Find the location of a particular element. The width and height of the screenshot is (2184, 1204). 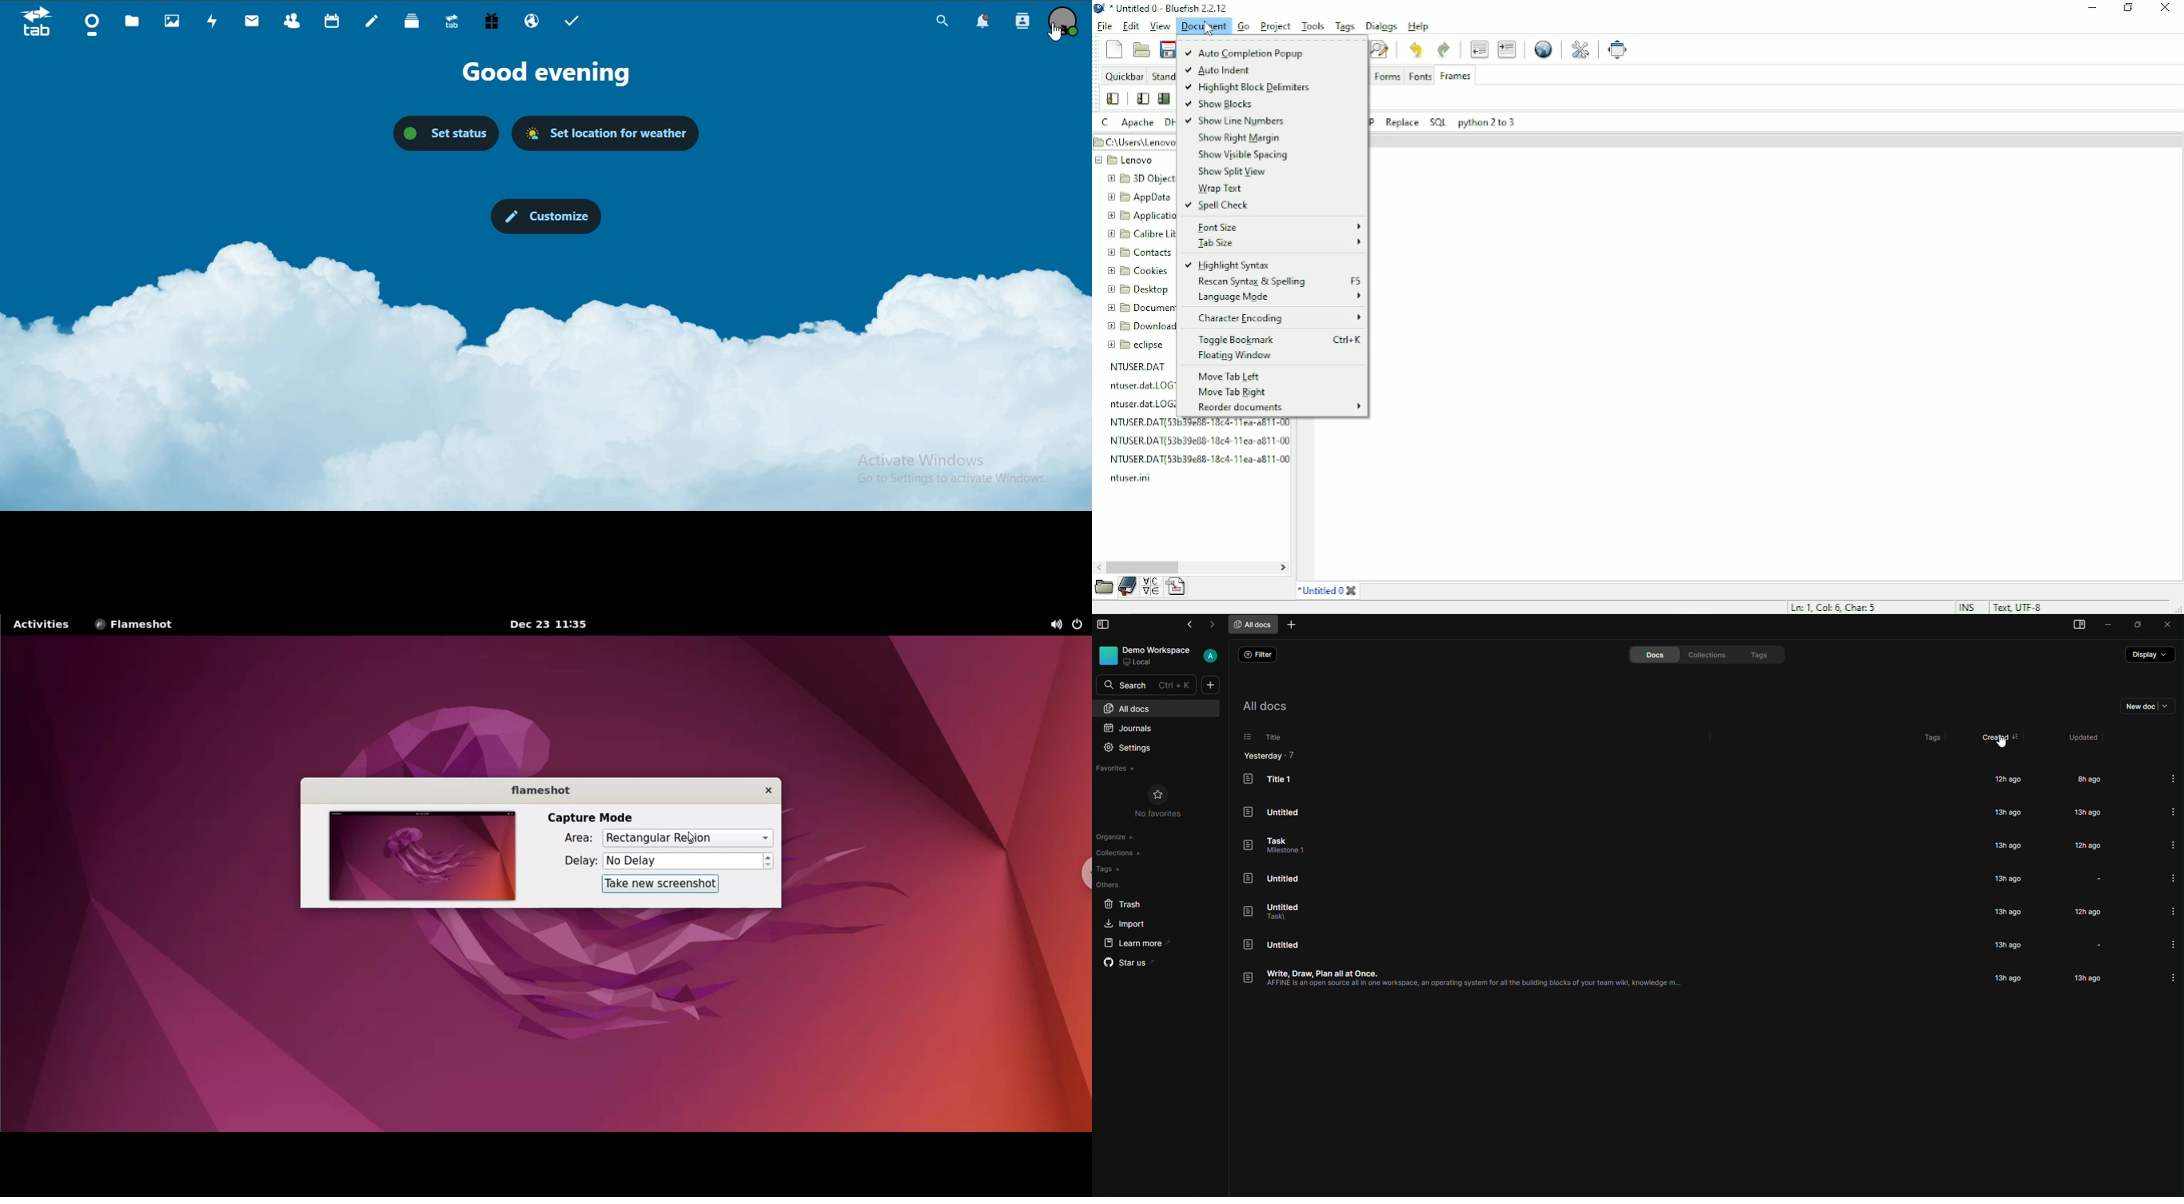

Language is located at coordinates (1178, 588).